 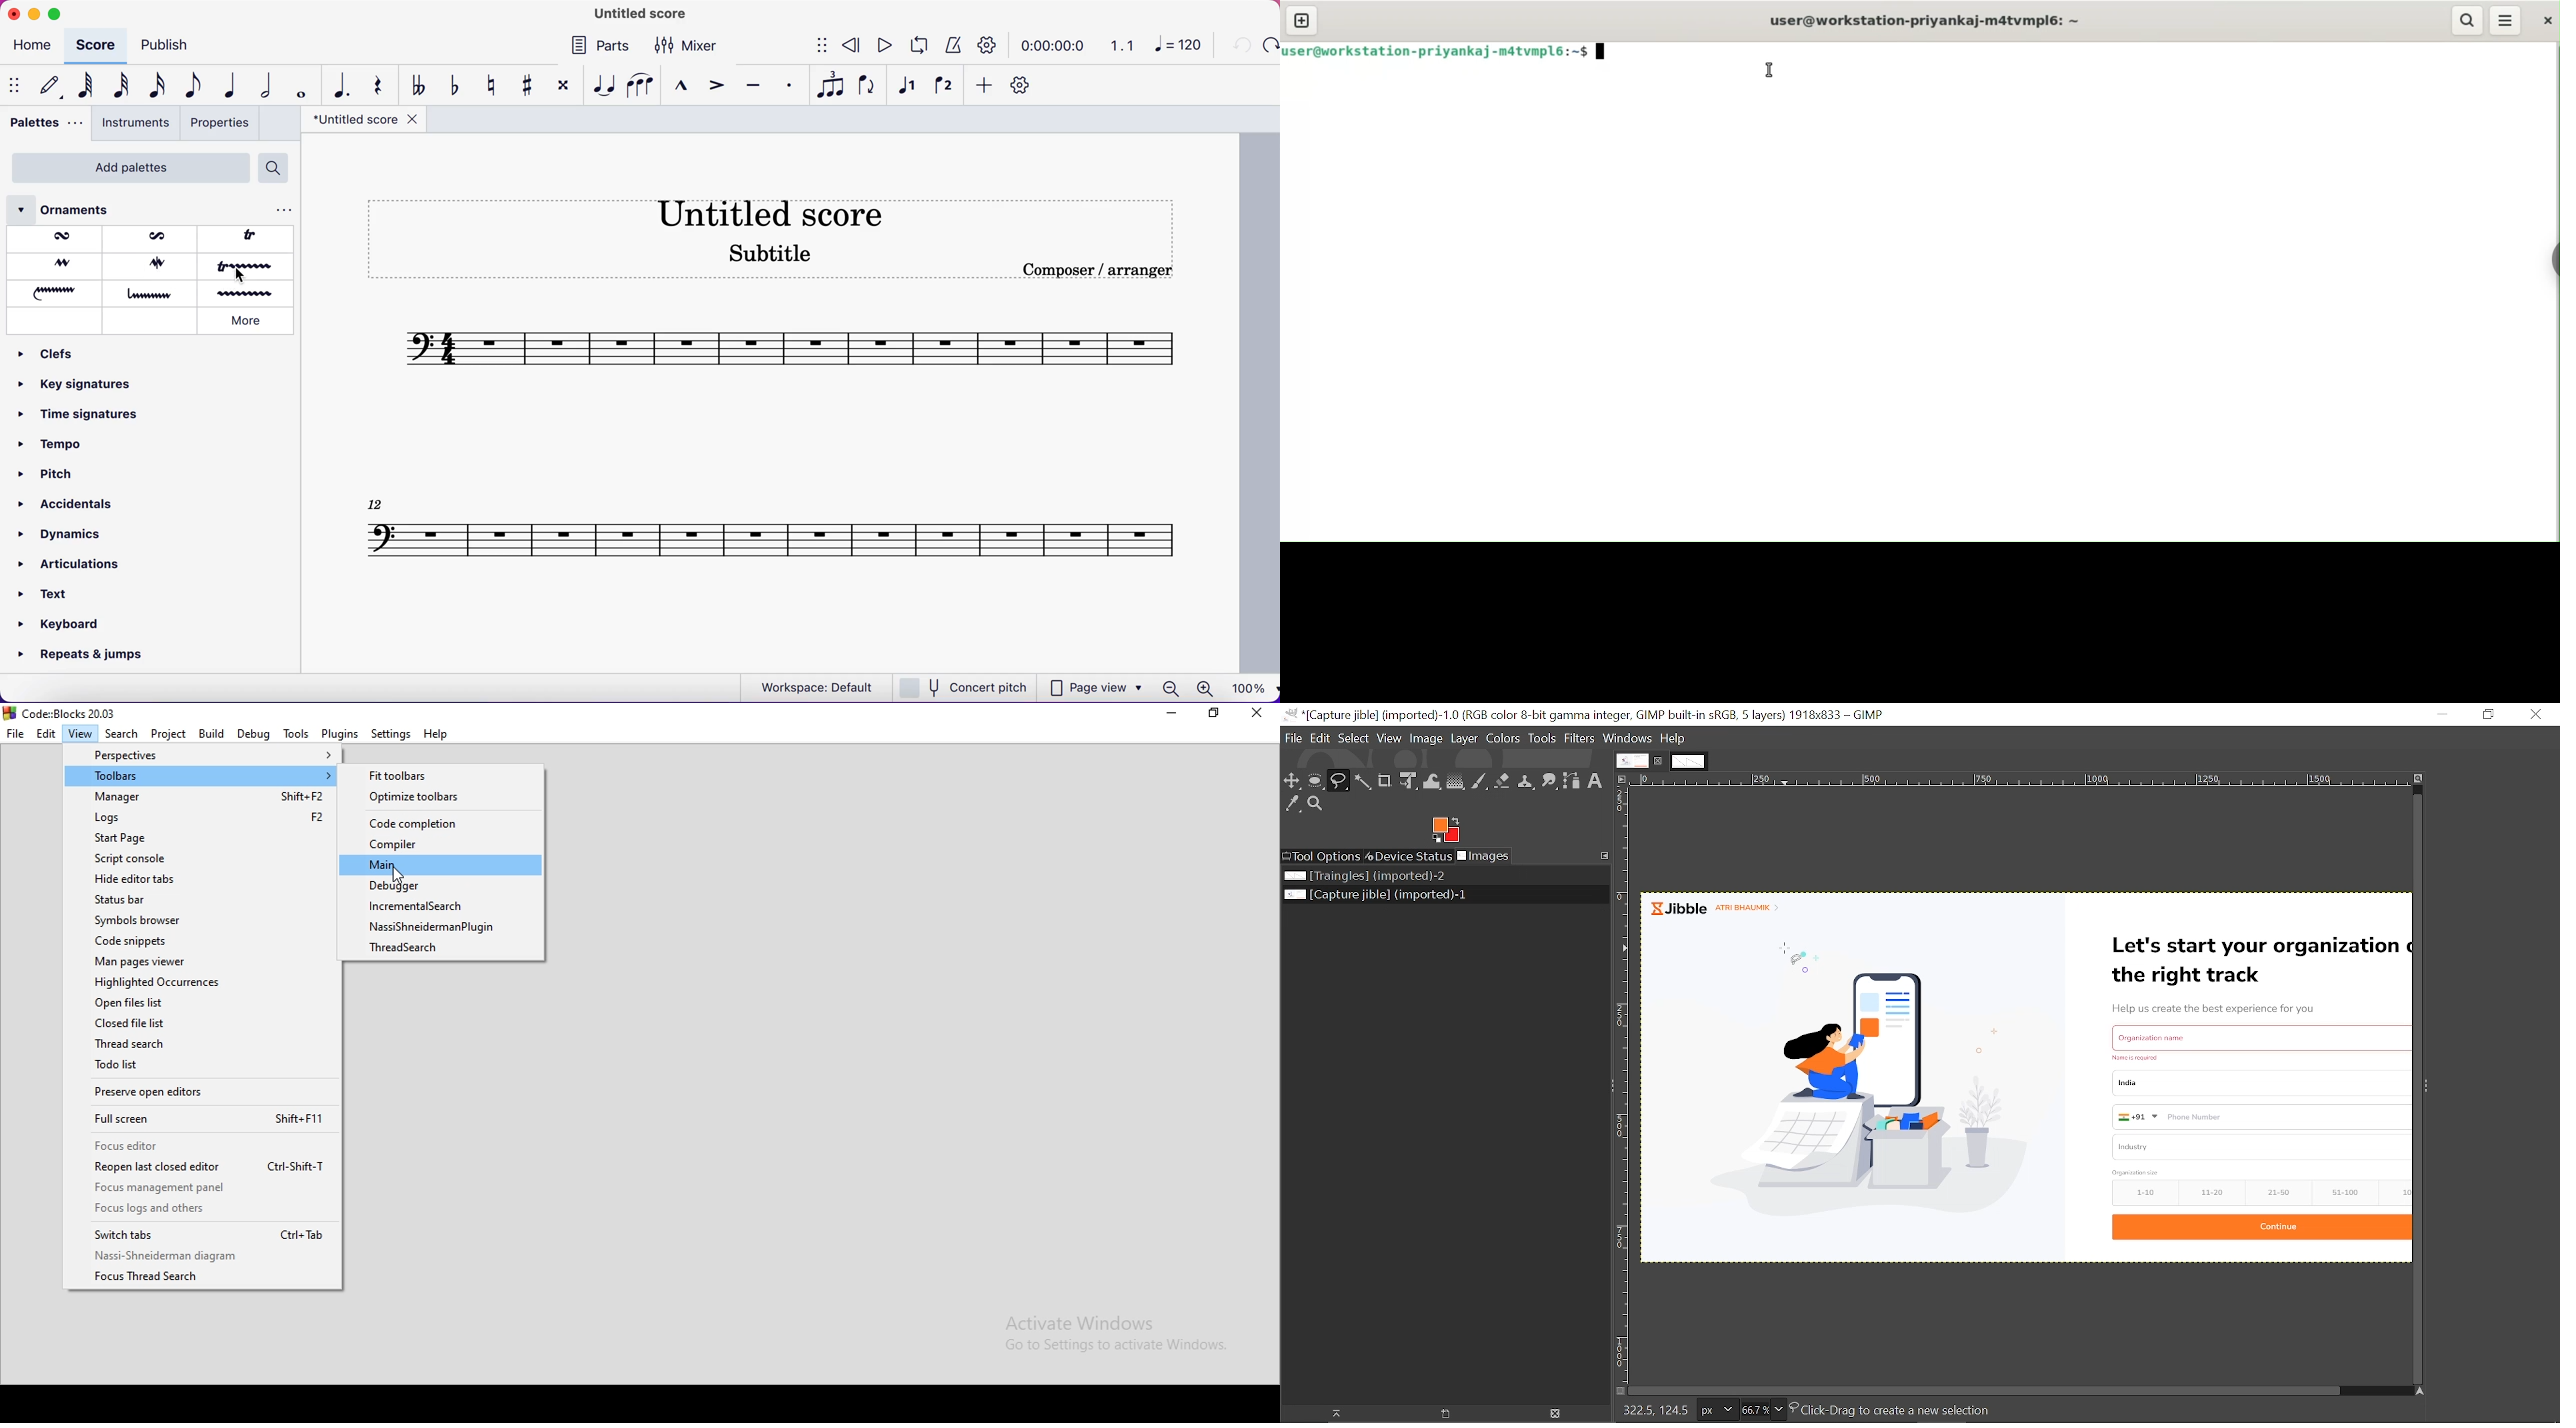 I want to click on Eraser, so click(x=1502, y=780).